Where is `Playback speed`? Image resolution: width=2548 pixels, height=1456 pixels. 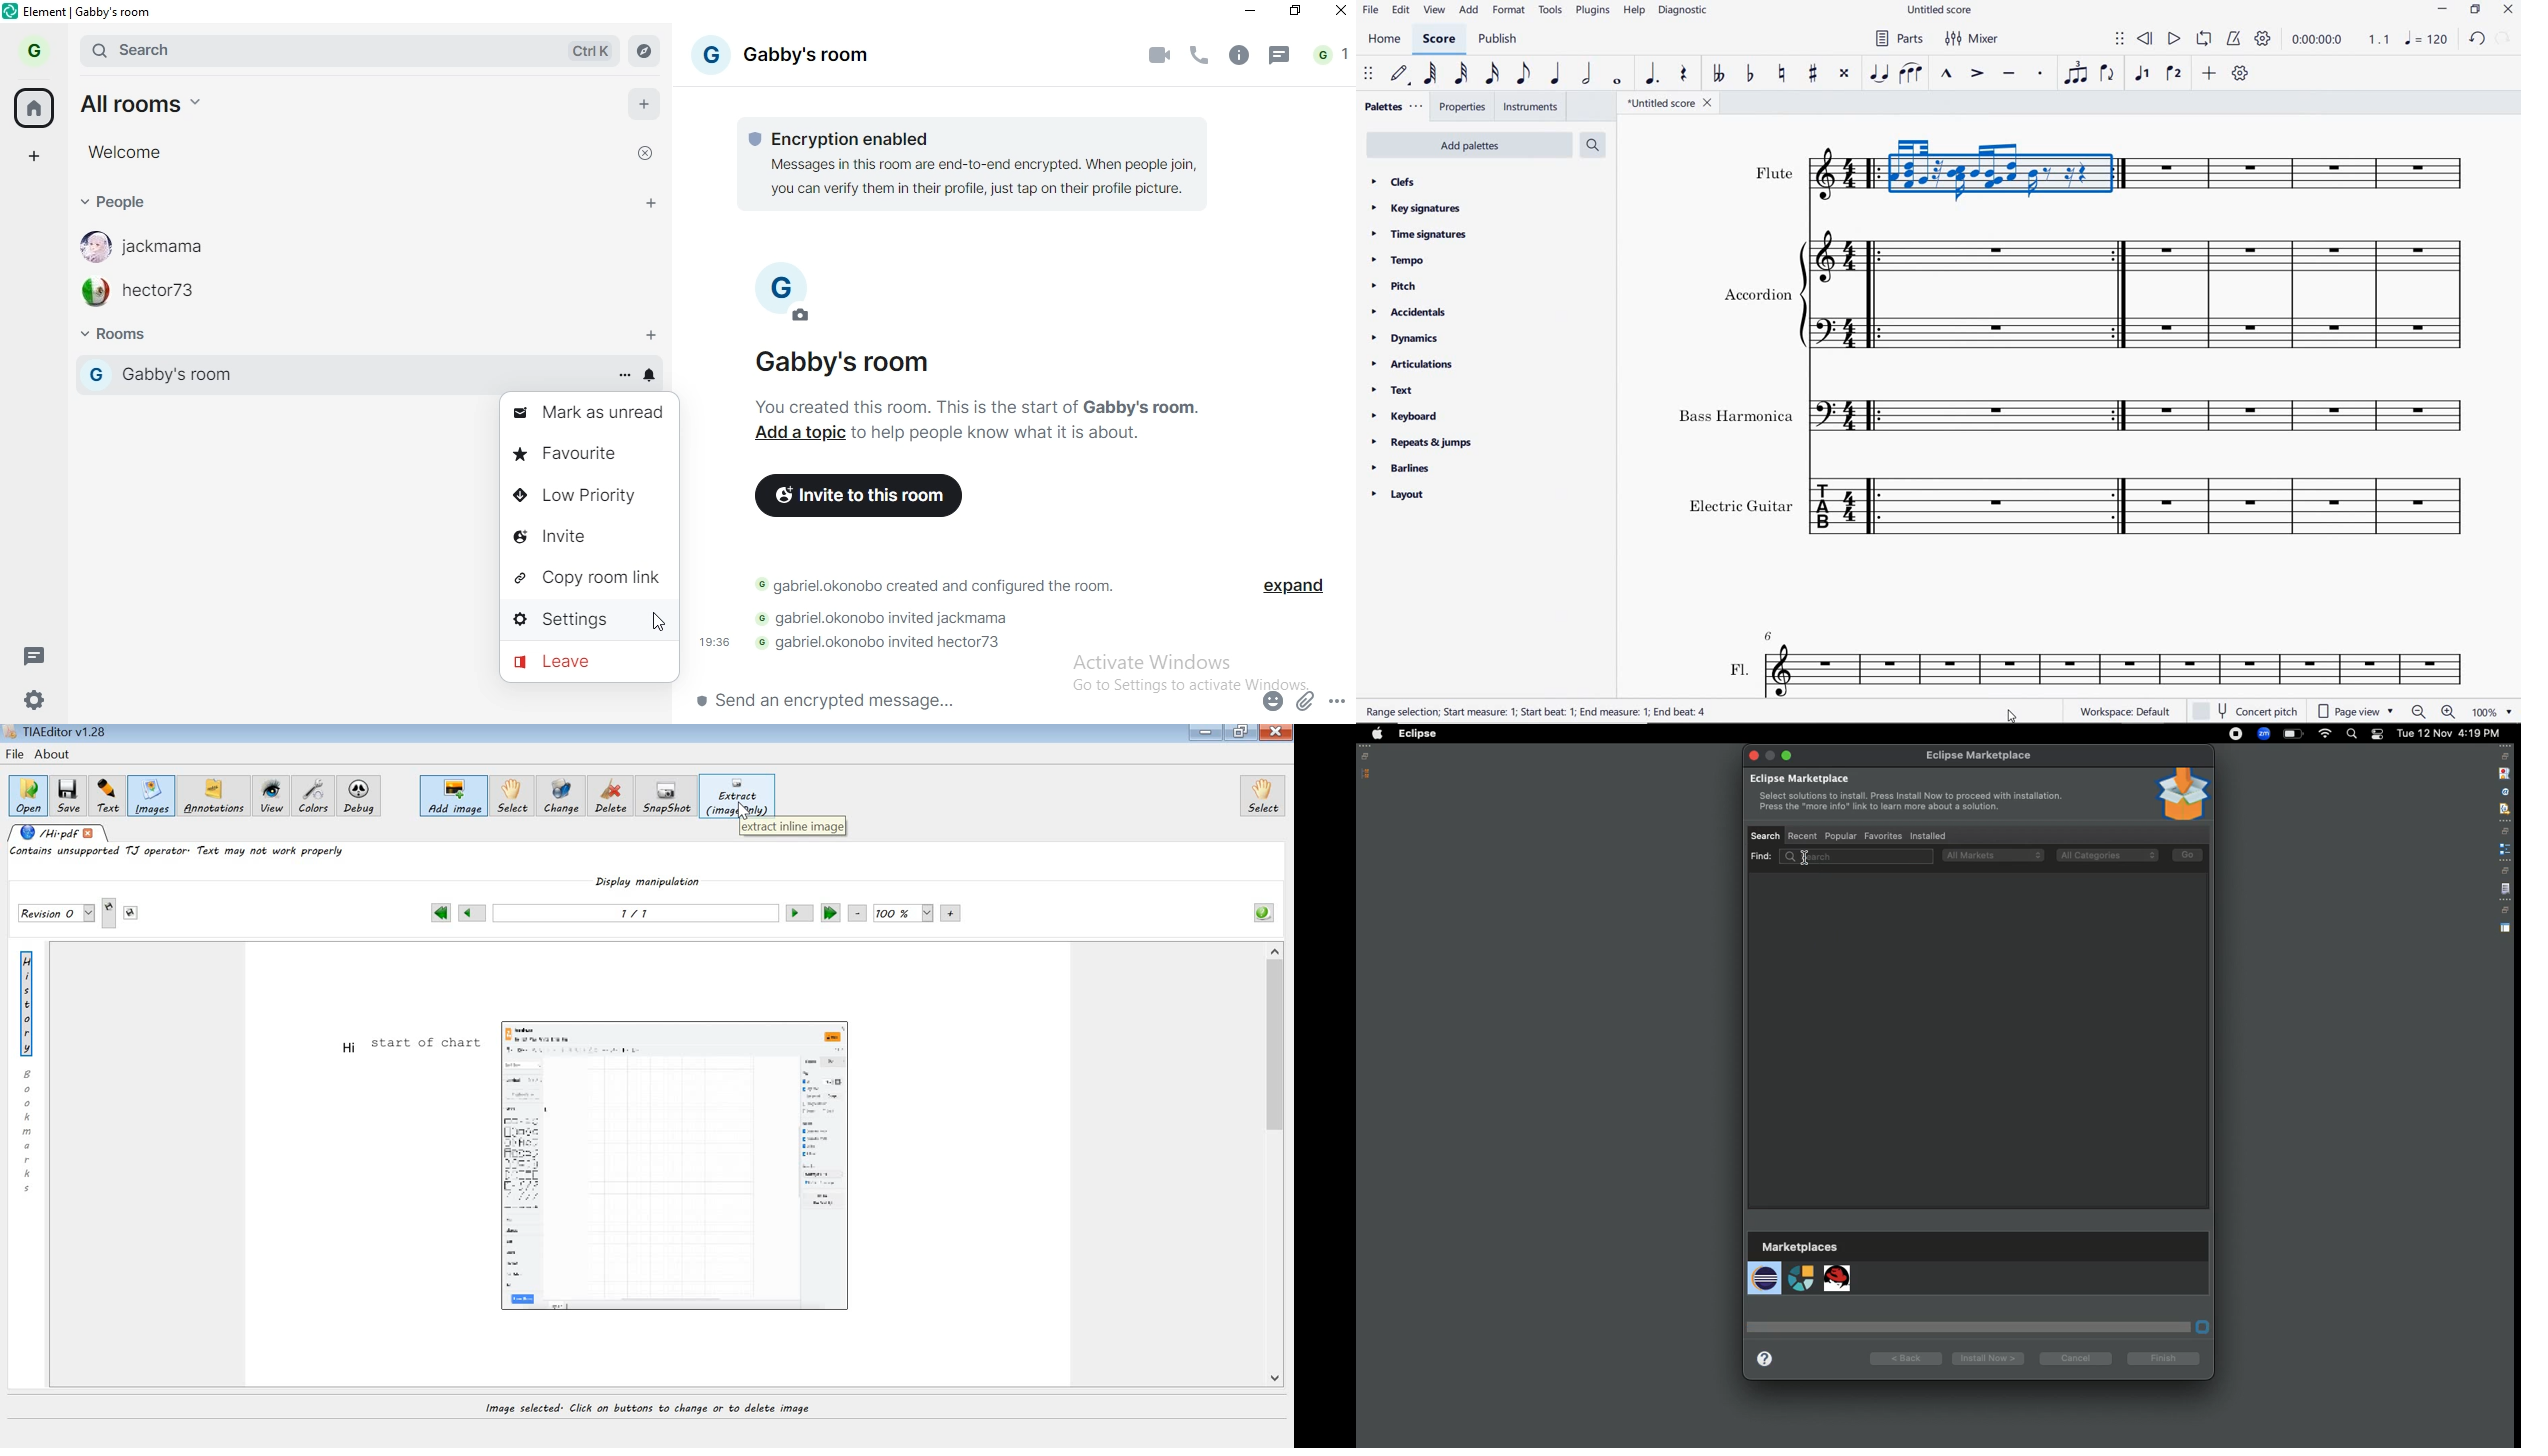
Playback speed is located at coordinates (2380, 40).